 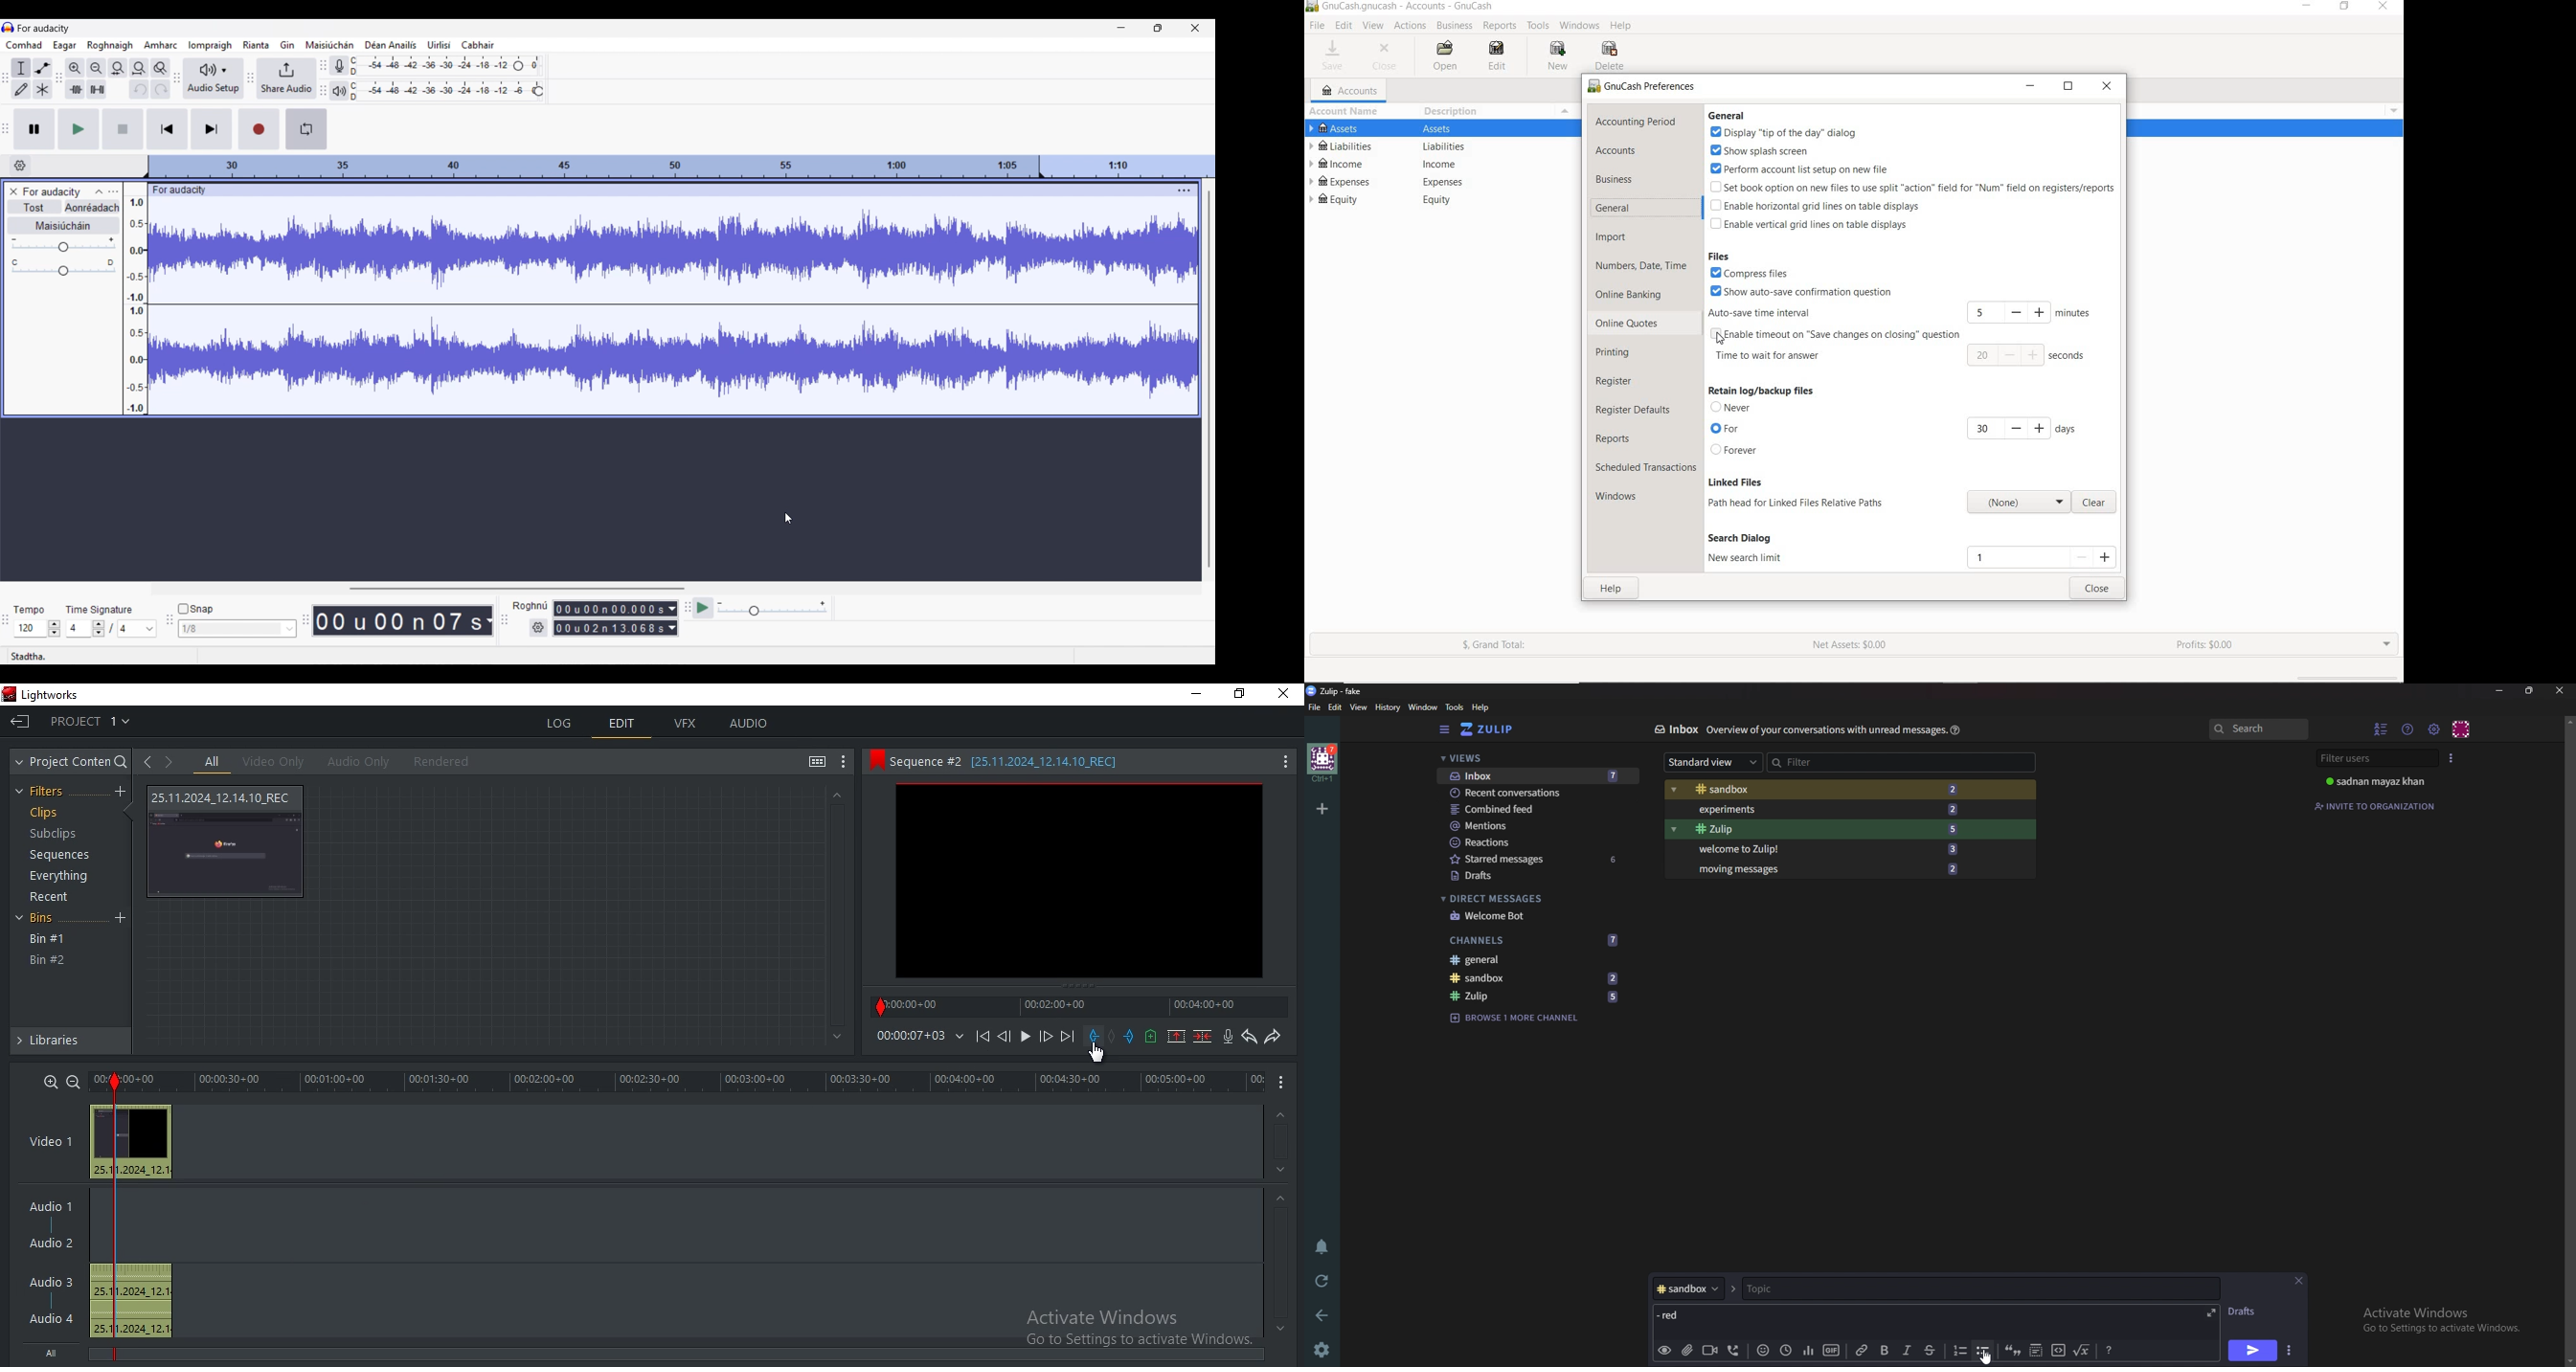 I want to click on ACTIONS, so click(x=1409, y=27).